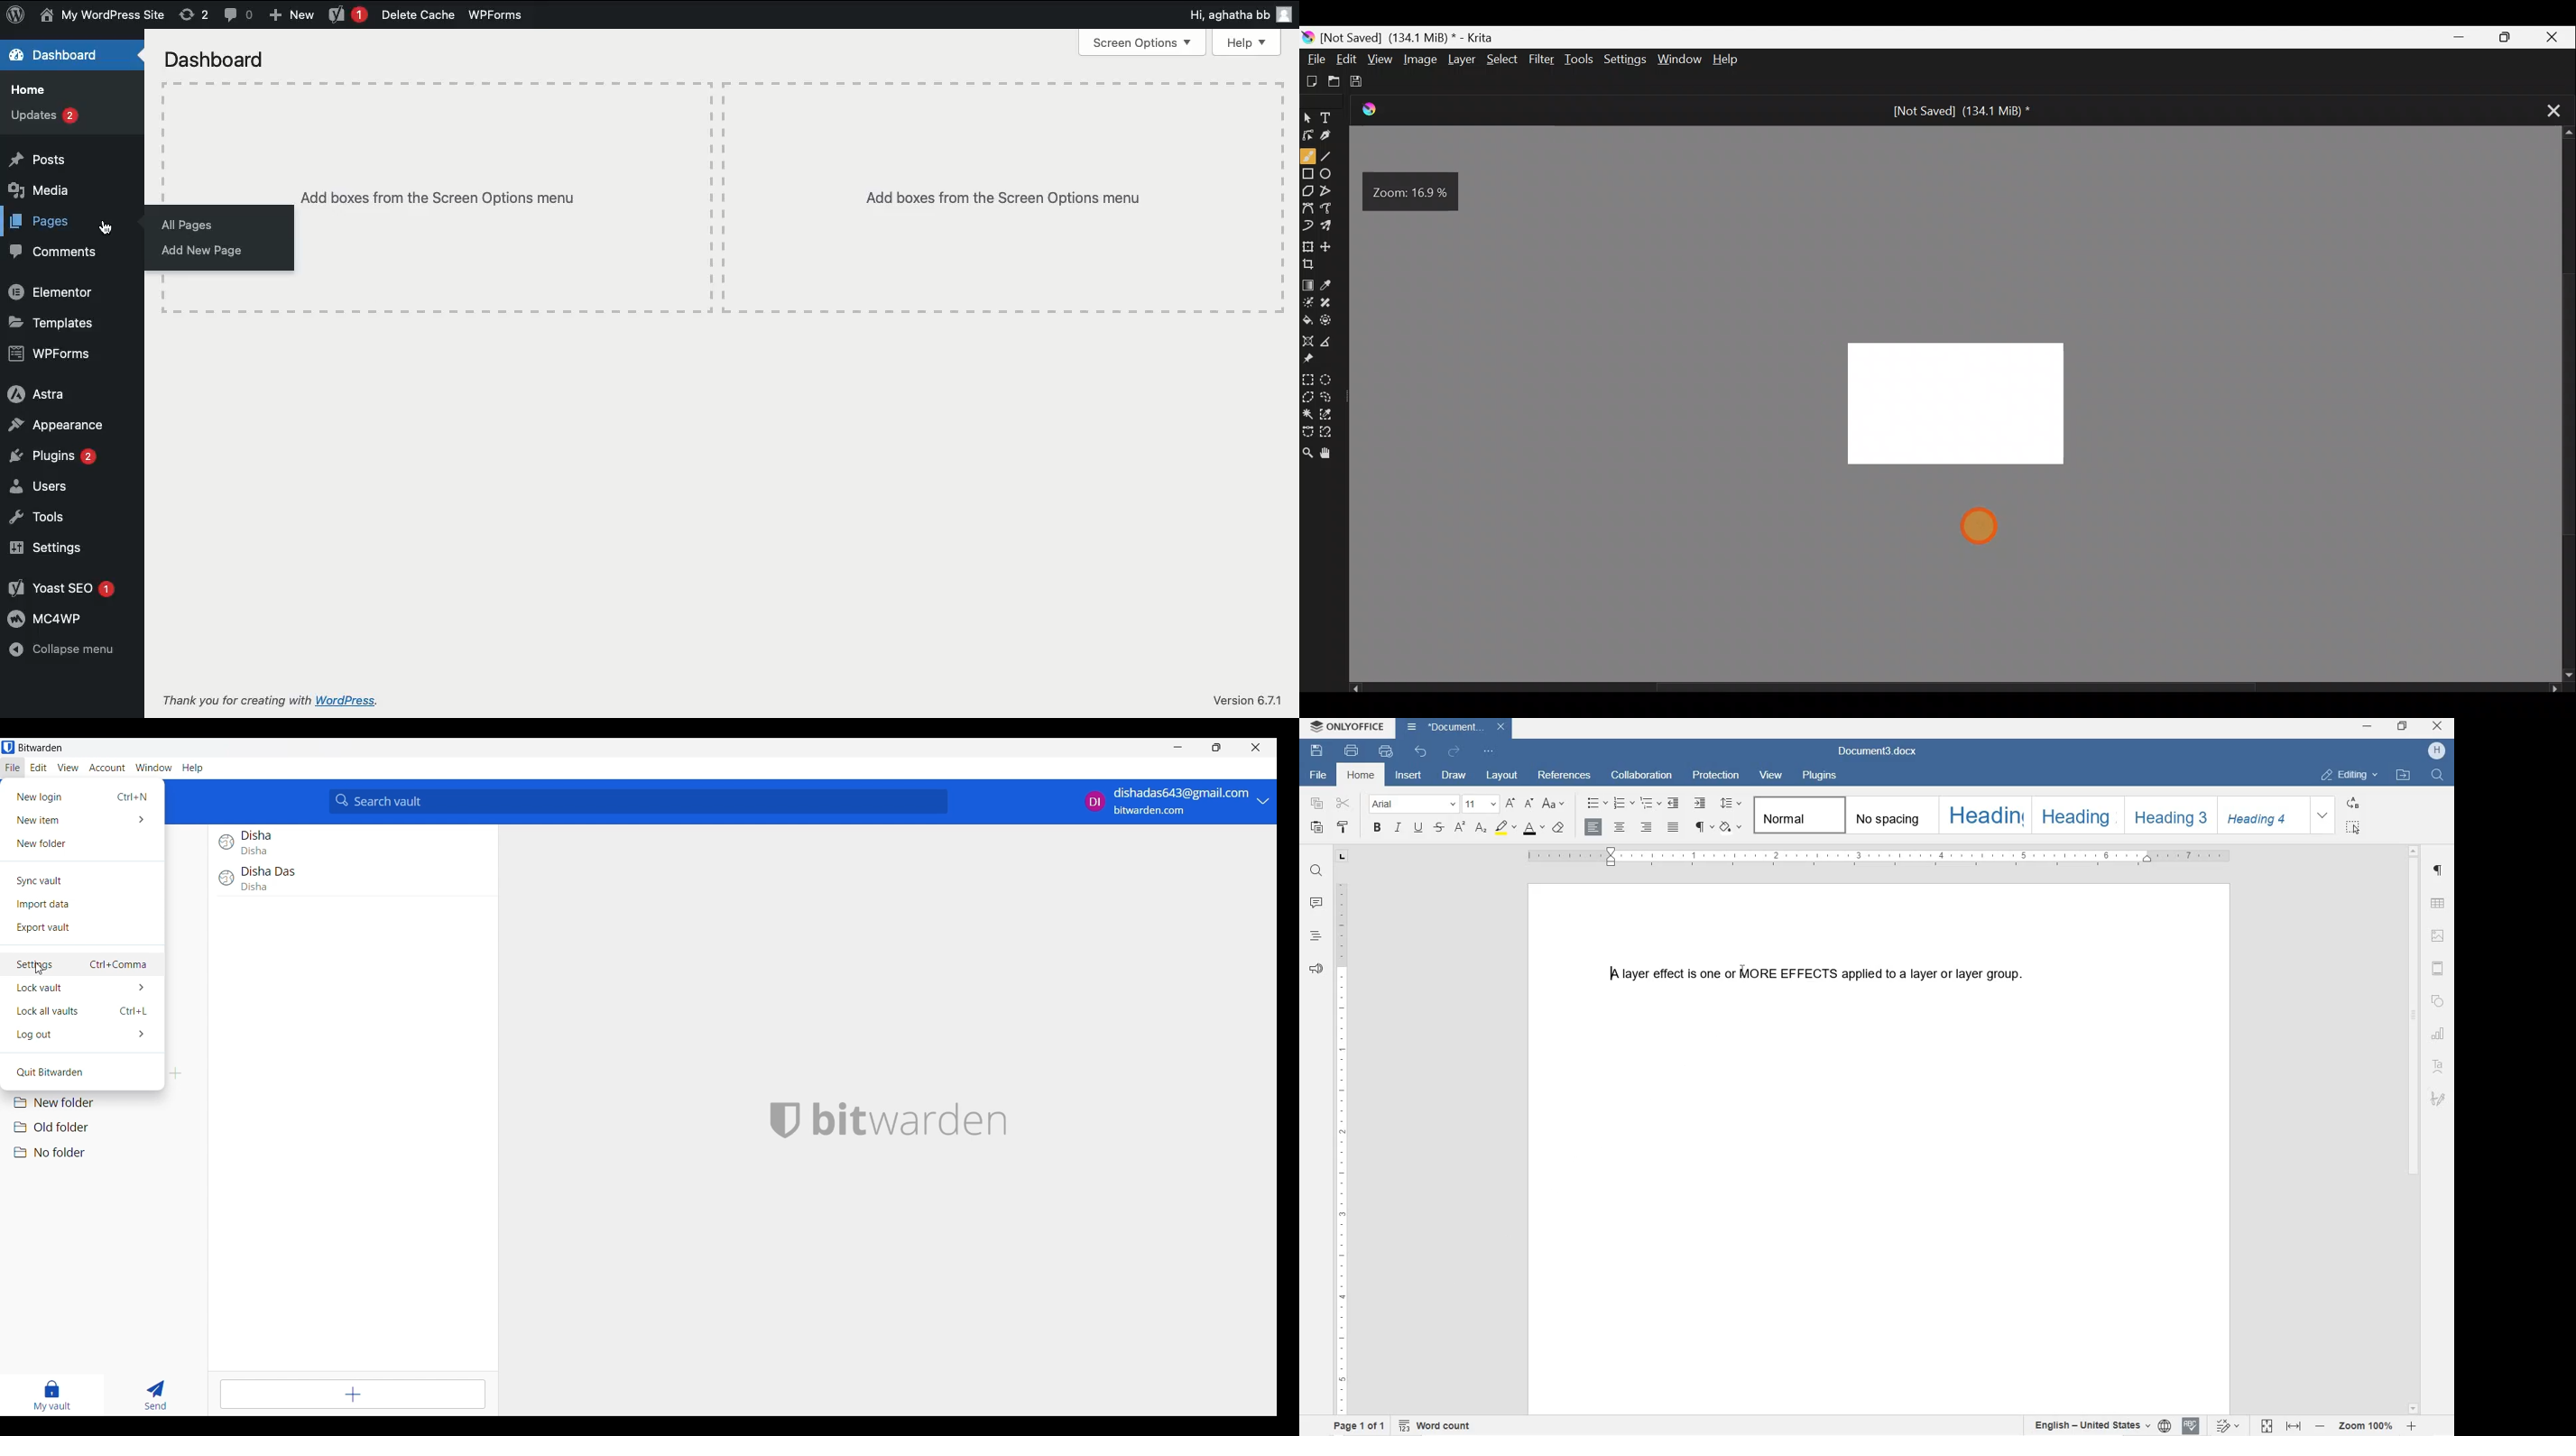 The height and width of the screenshot is (1456, 2576). What do you see at coordinates (1503, 59) in the screenshot?
I see `Select` at bounding box center [1503, 59].